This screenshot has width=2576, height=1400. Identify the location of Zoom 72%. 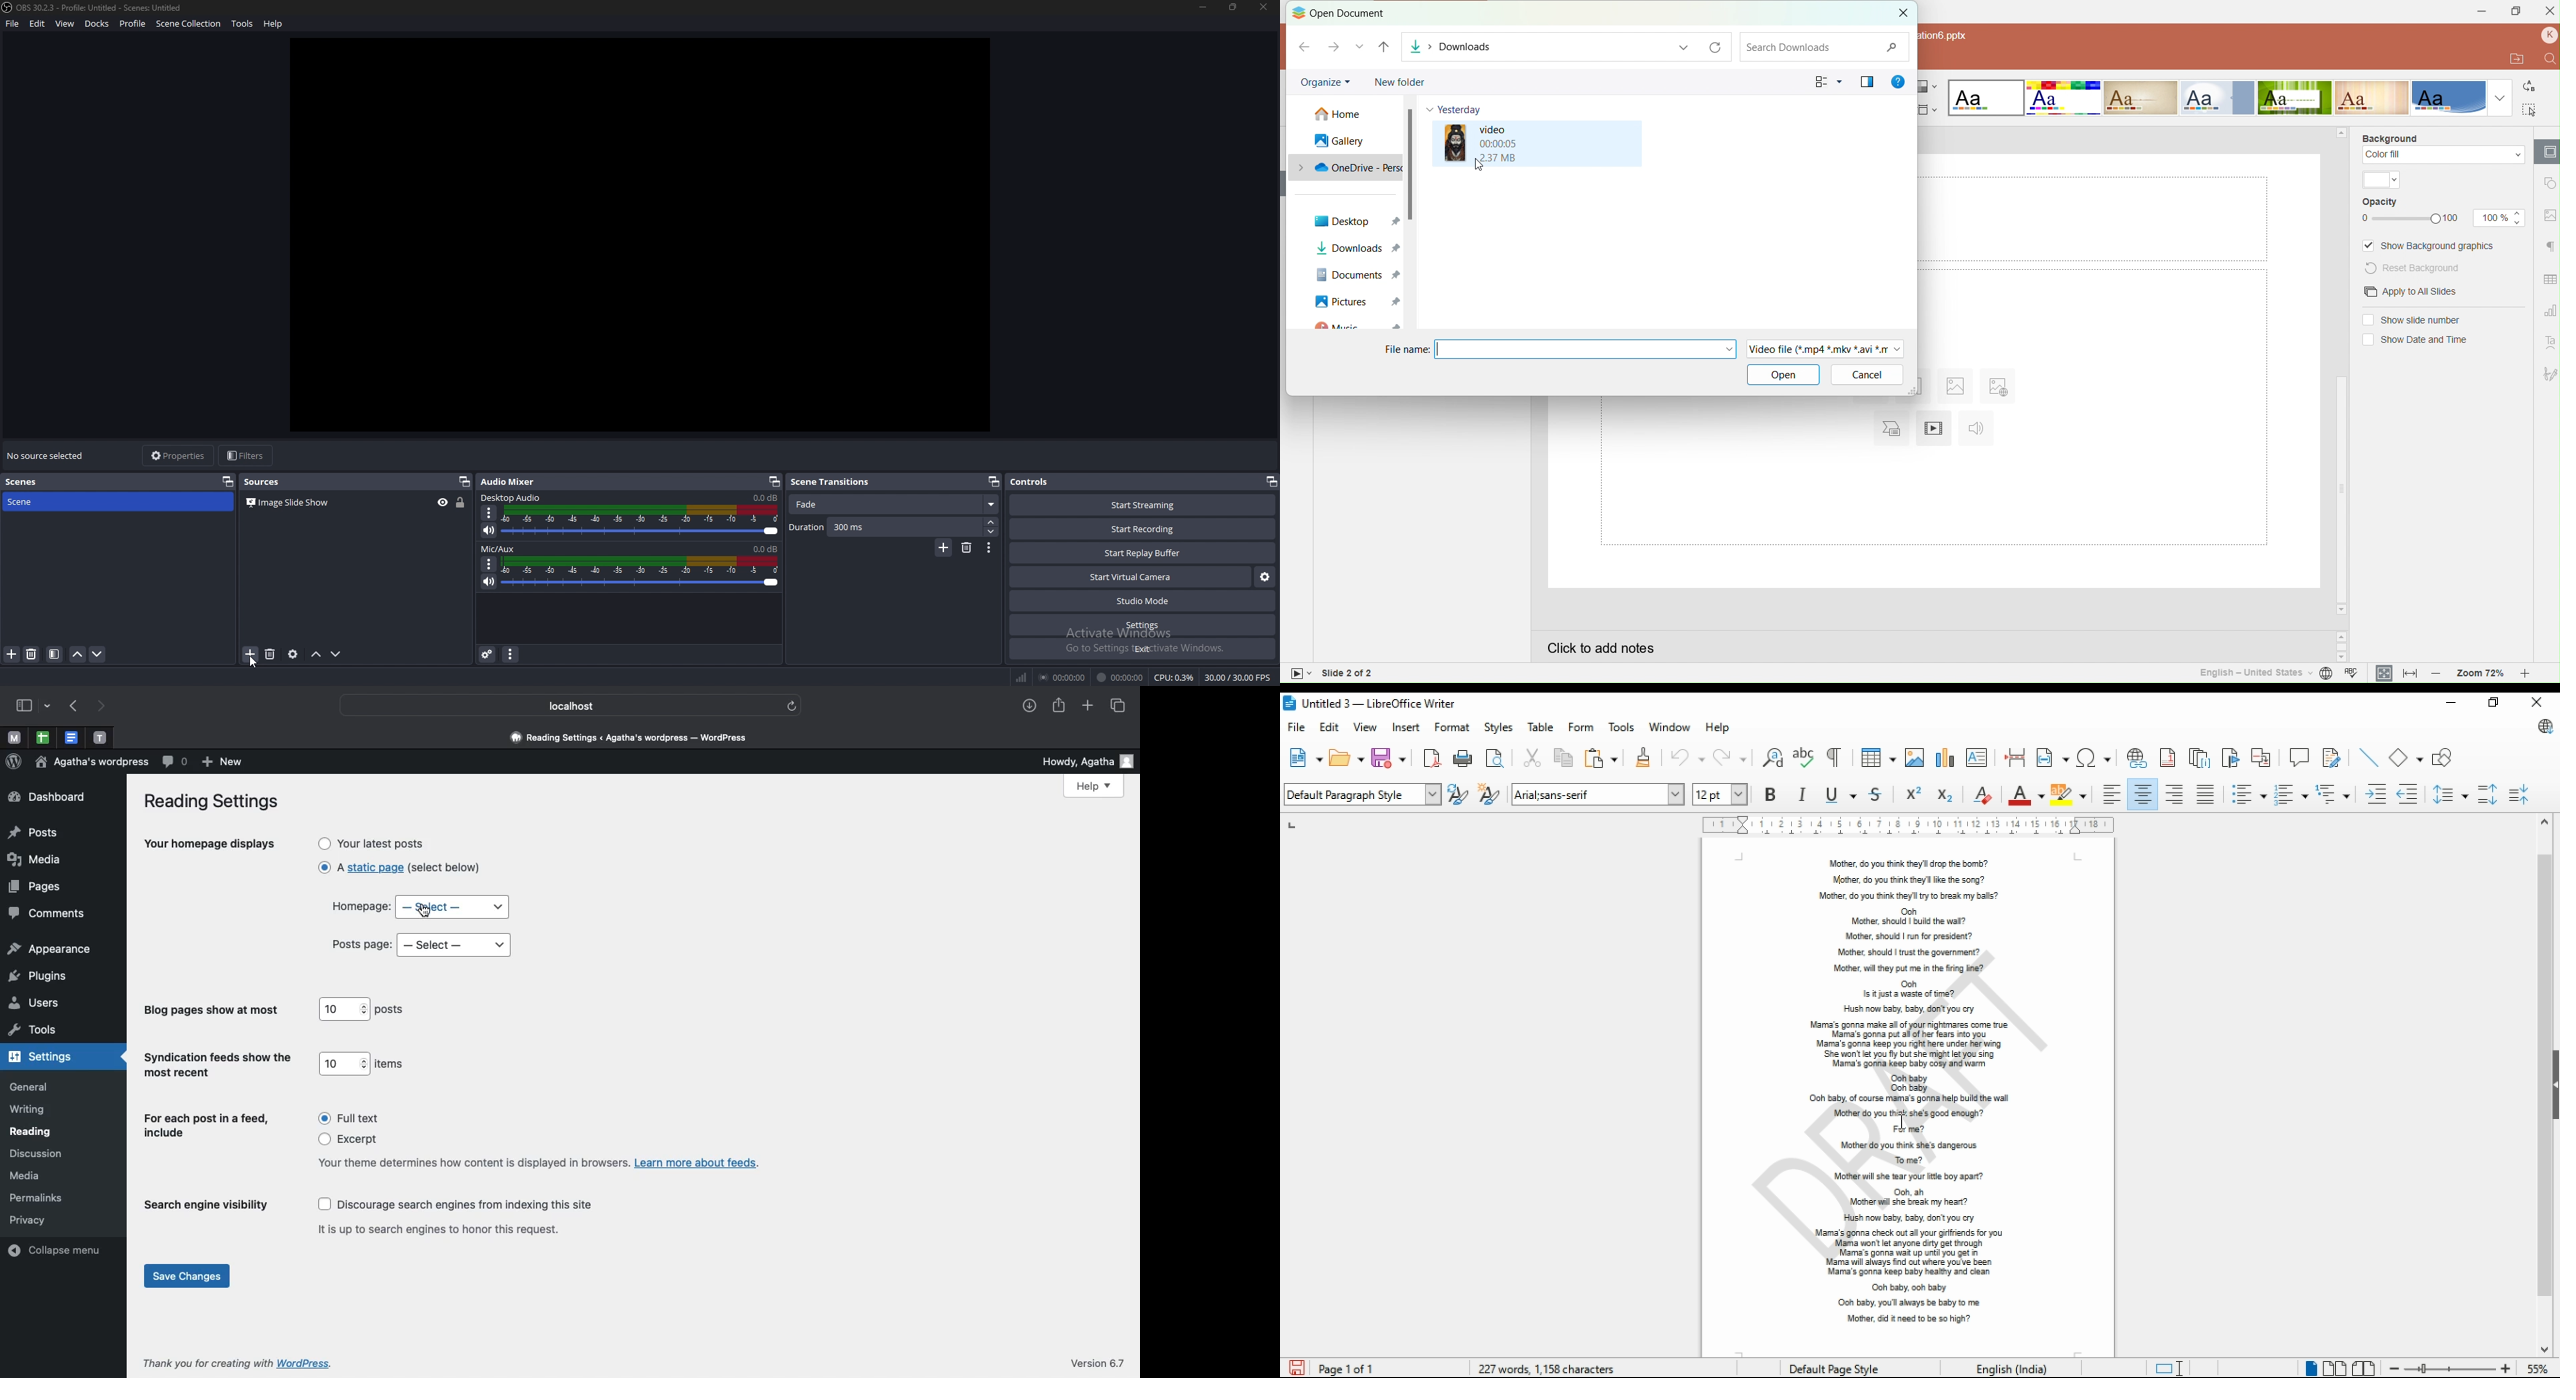
(2482, 674).